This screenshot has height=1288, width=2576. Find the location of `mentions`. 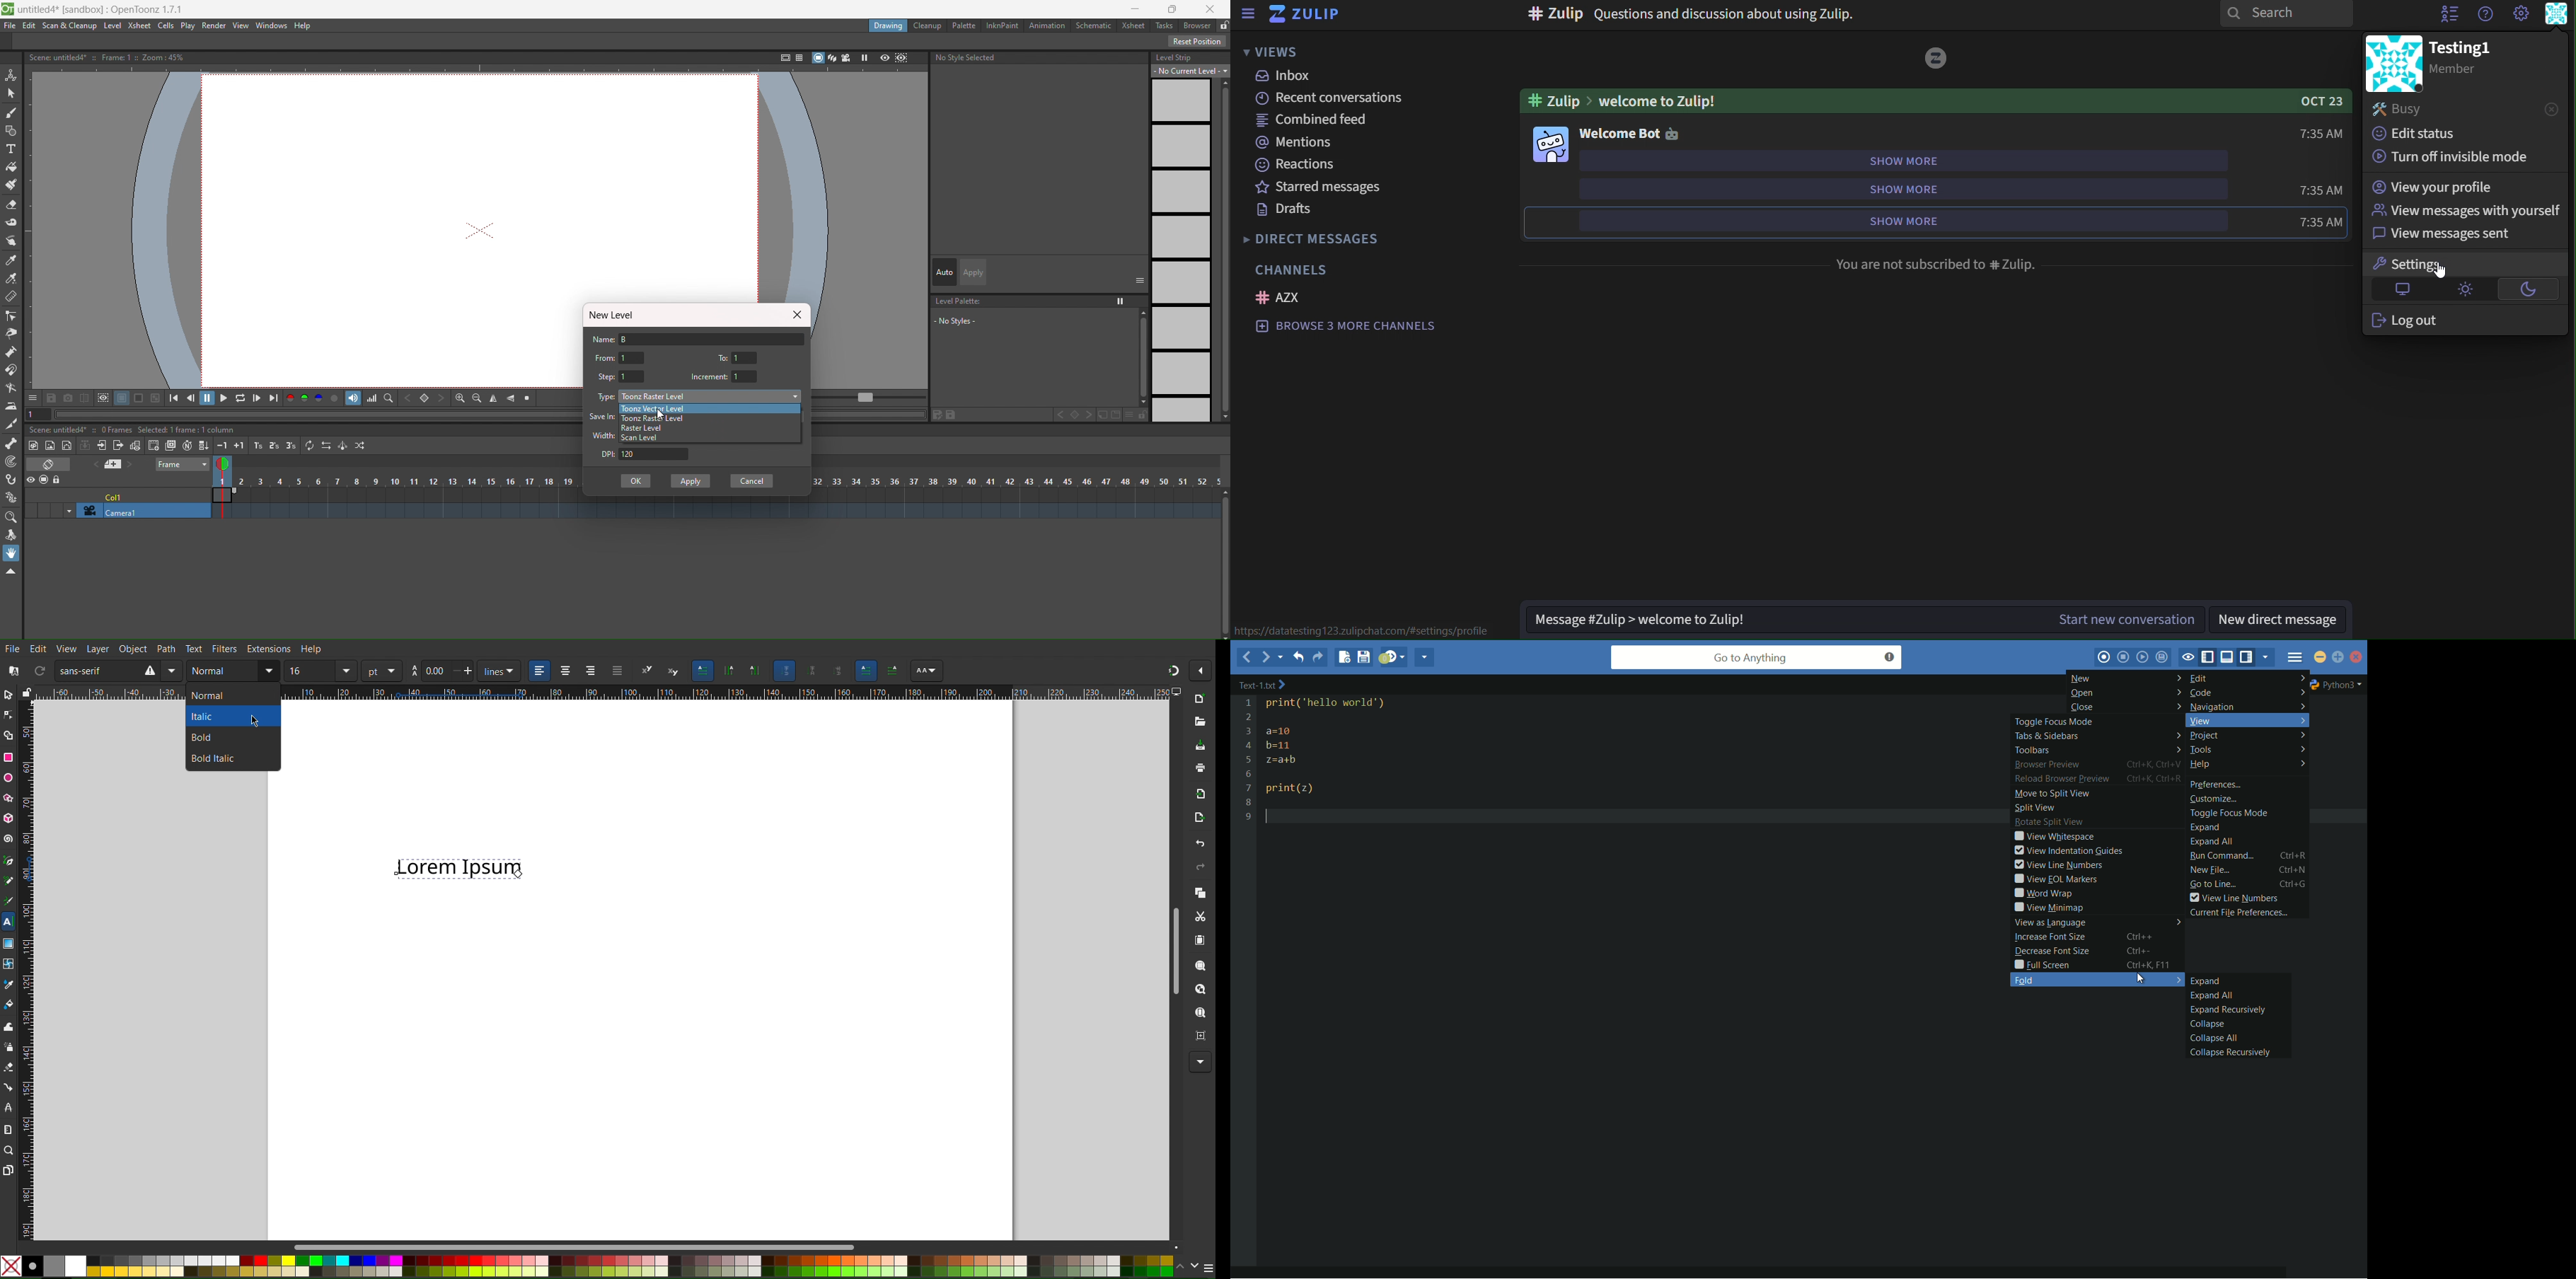

mentions is located at coordinates (1298, 143).